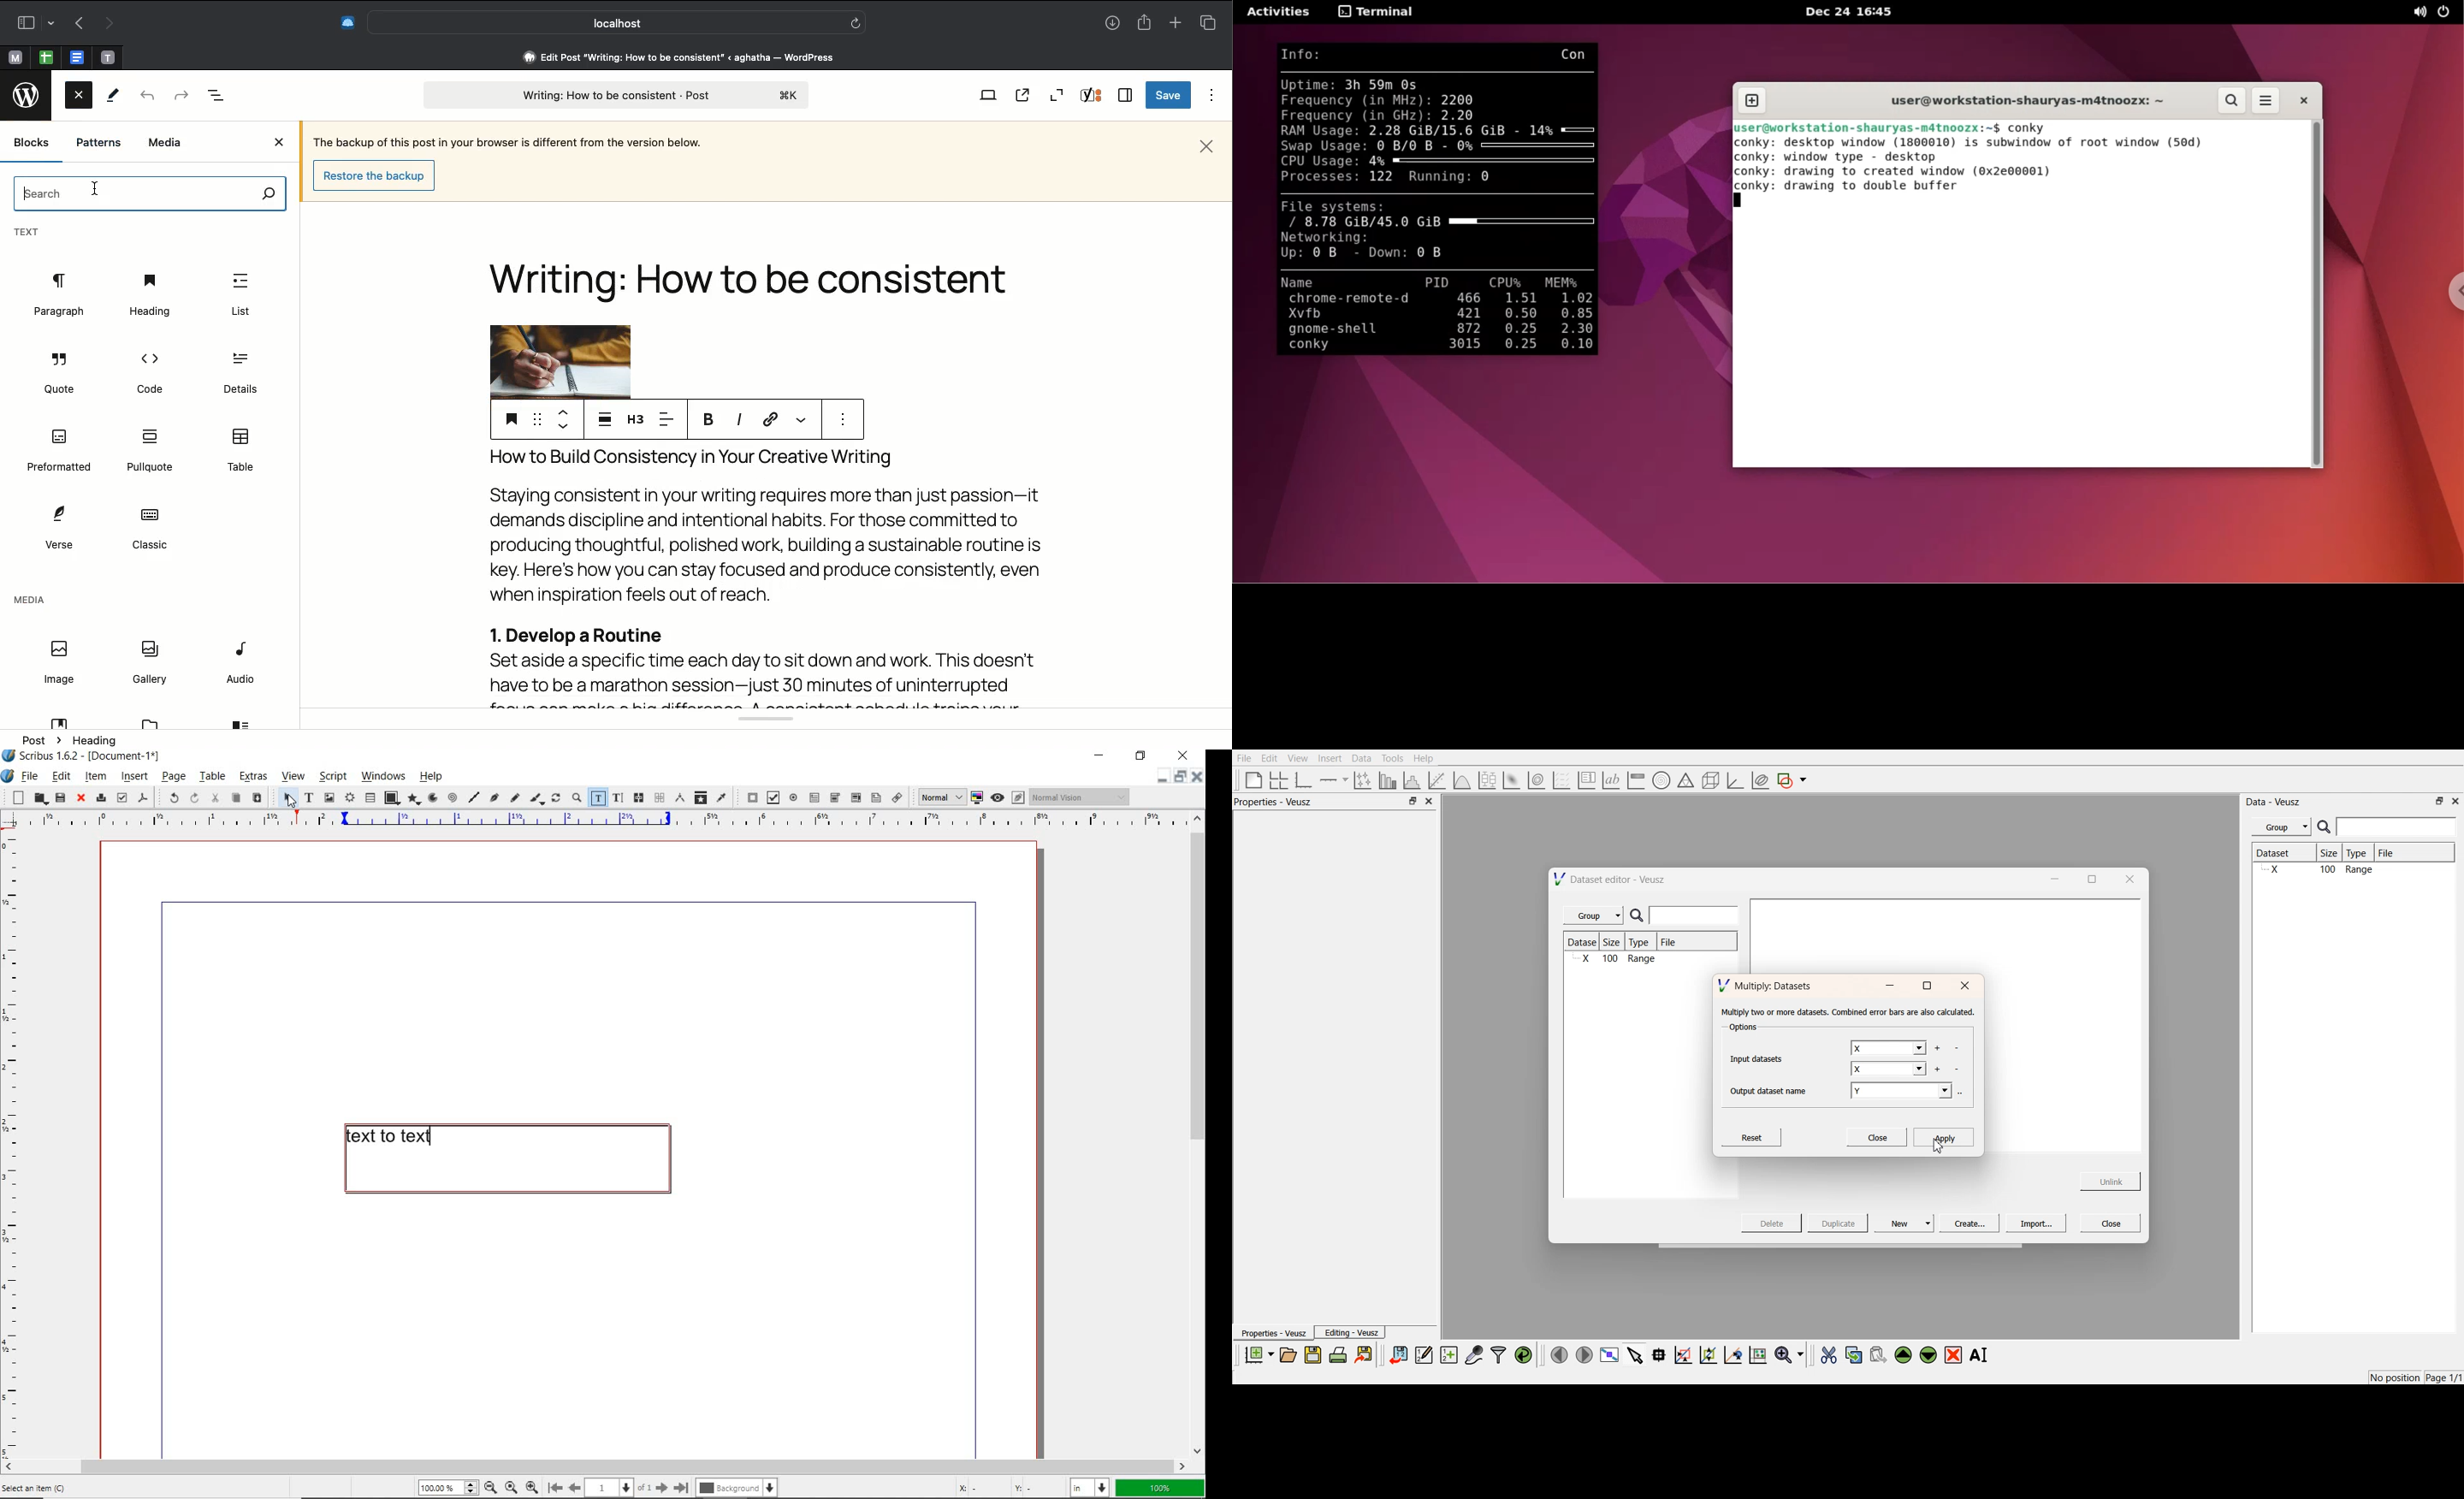  What do you see at coordinates (1584, 942) in the screenshot?
I see `Dataset` at bounding box center [1584, 942].